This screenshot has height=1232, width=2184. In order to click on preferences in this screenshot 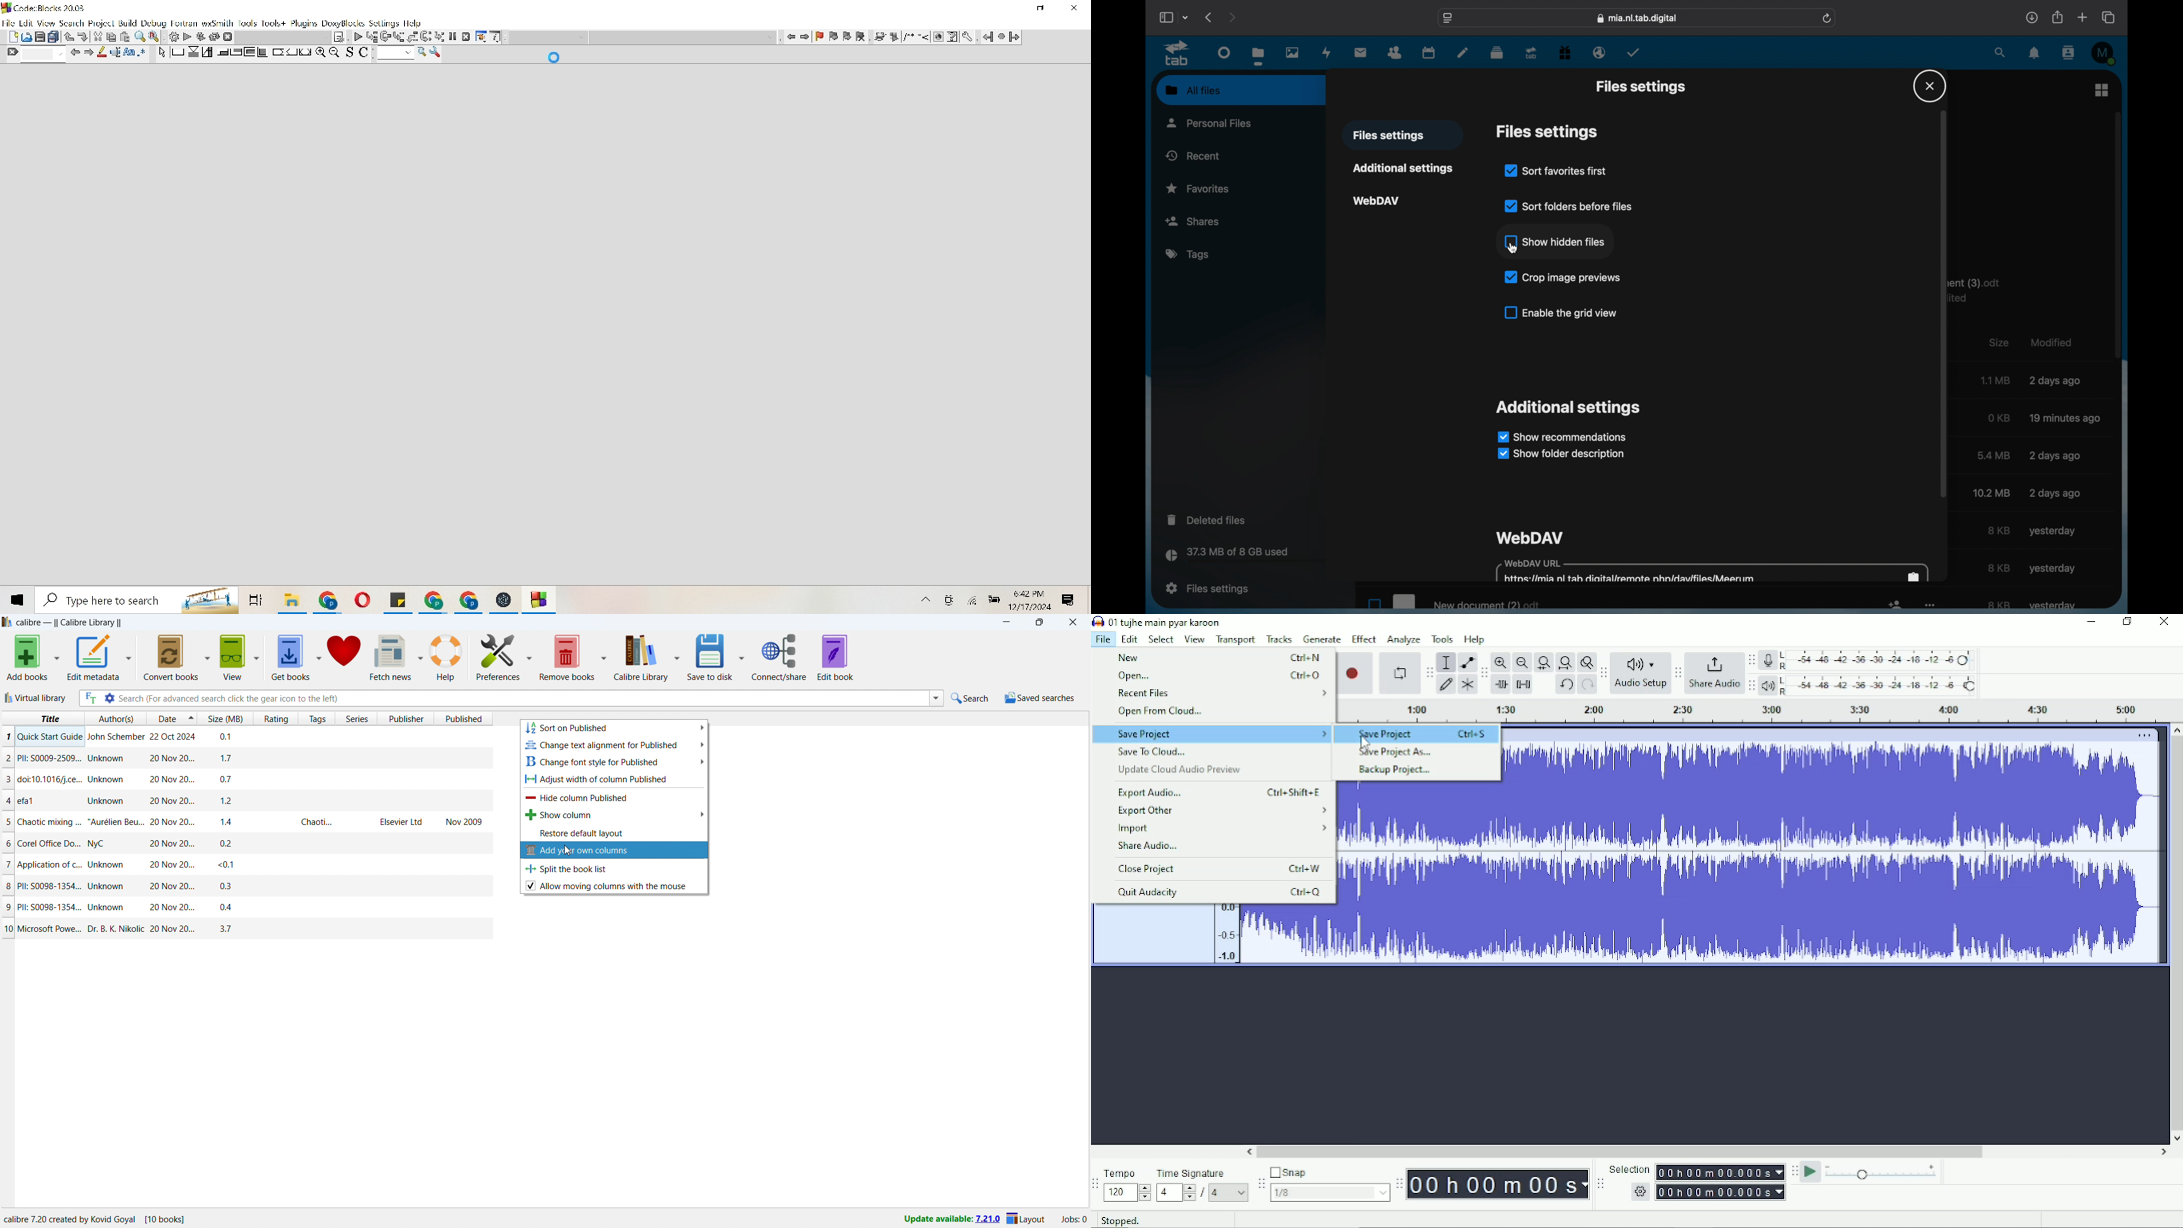, I will do `click(497, 657)`.